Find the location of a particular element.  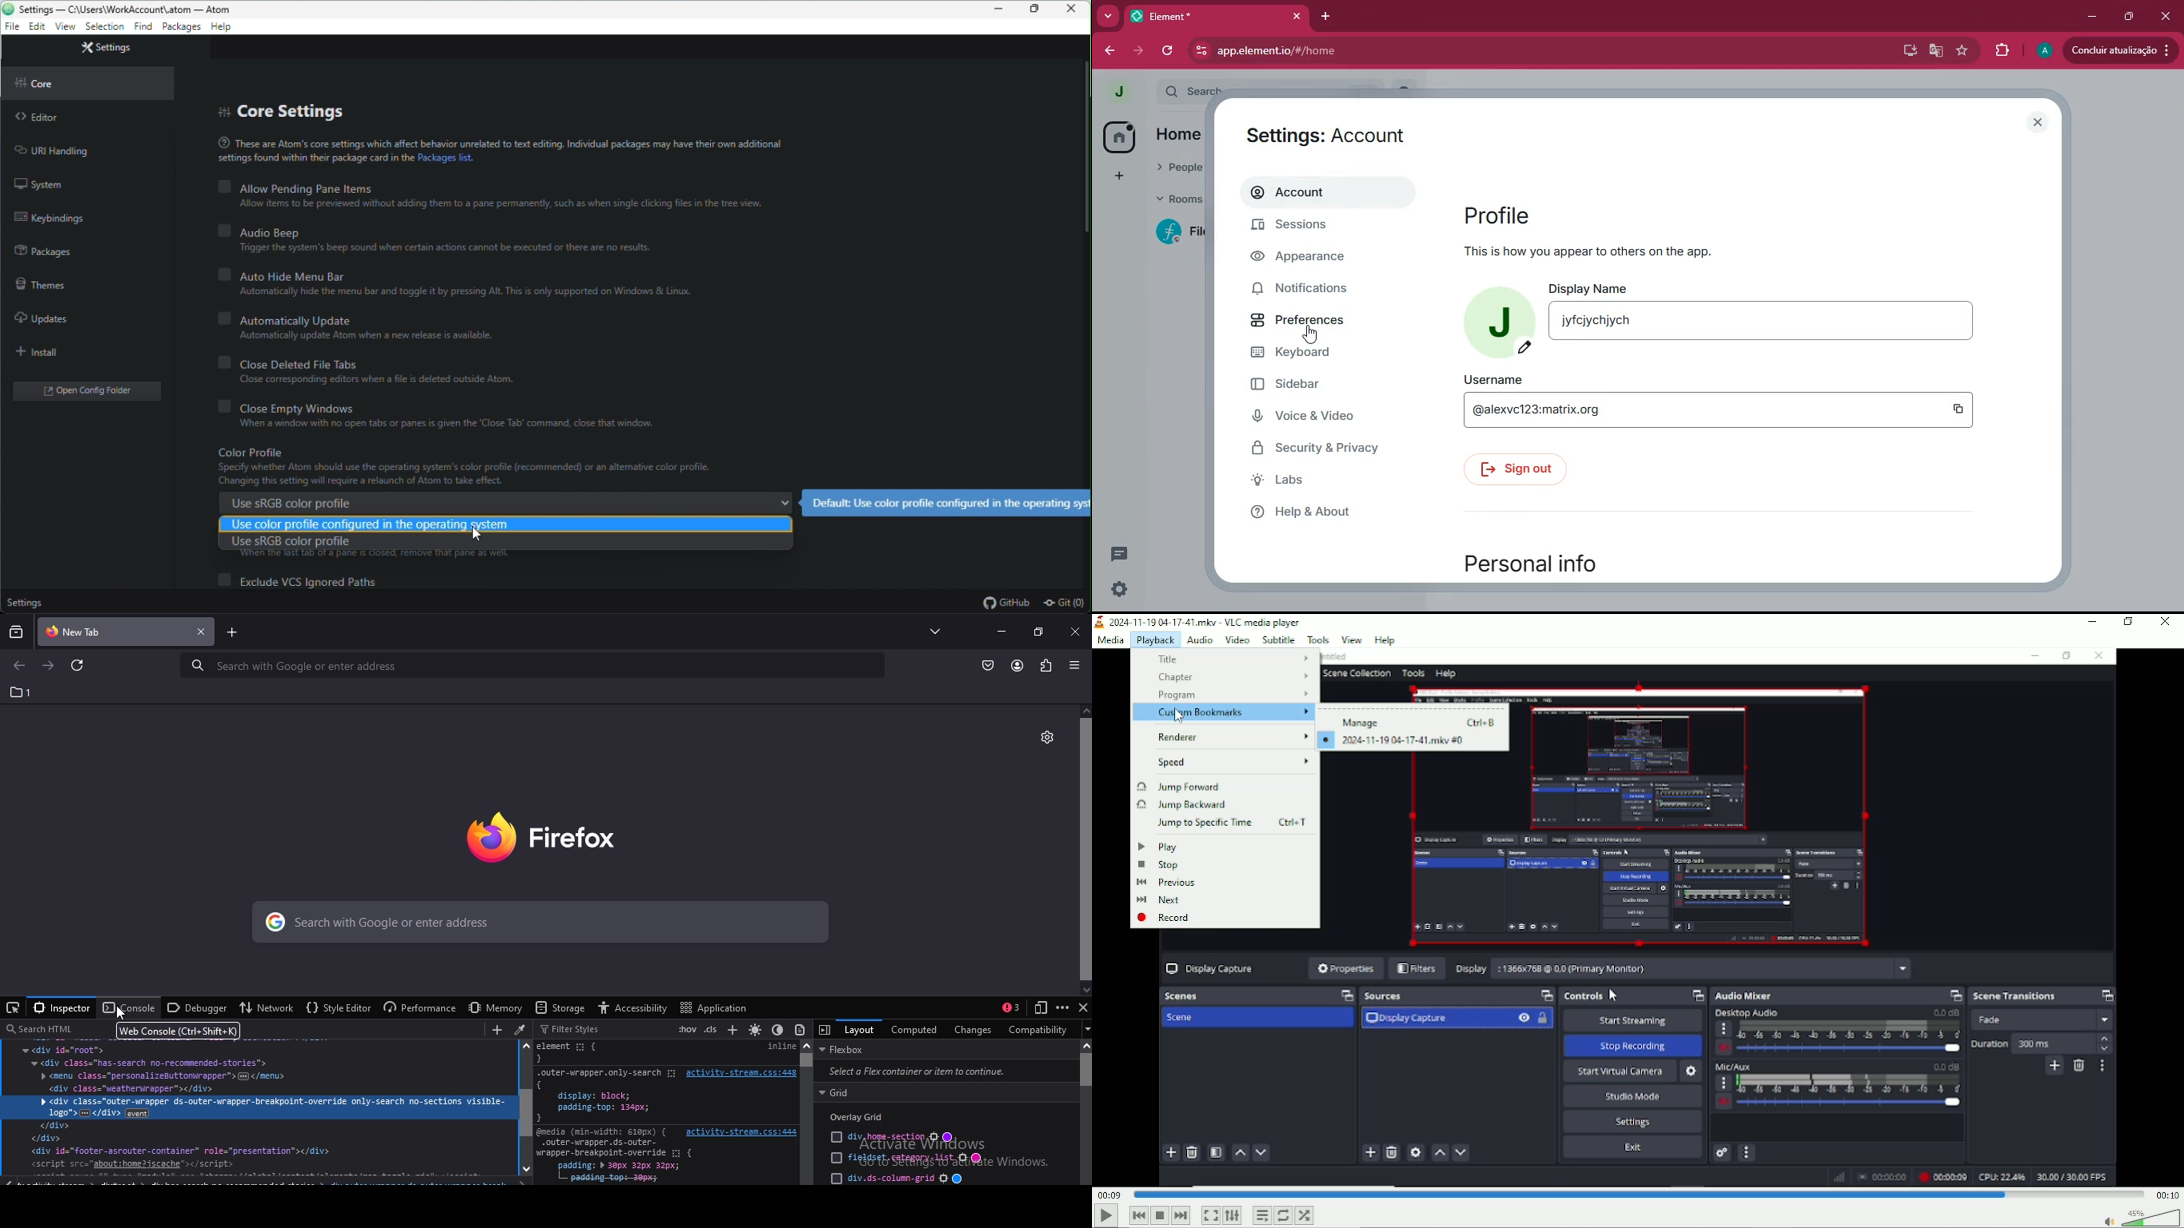

storage is located at coordinates (561, 1009).